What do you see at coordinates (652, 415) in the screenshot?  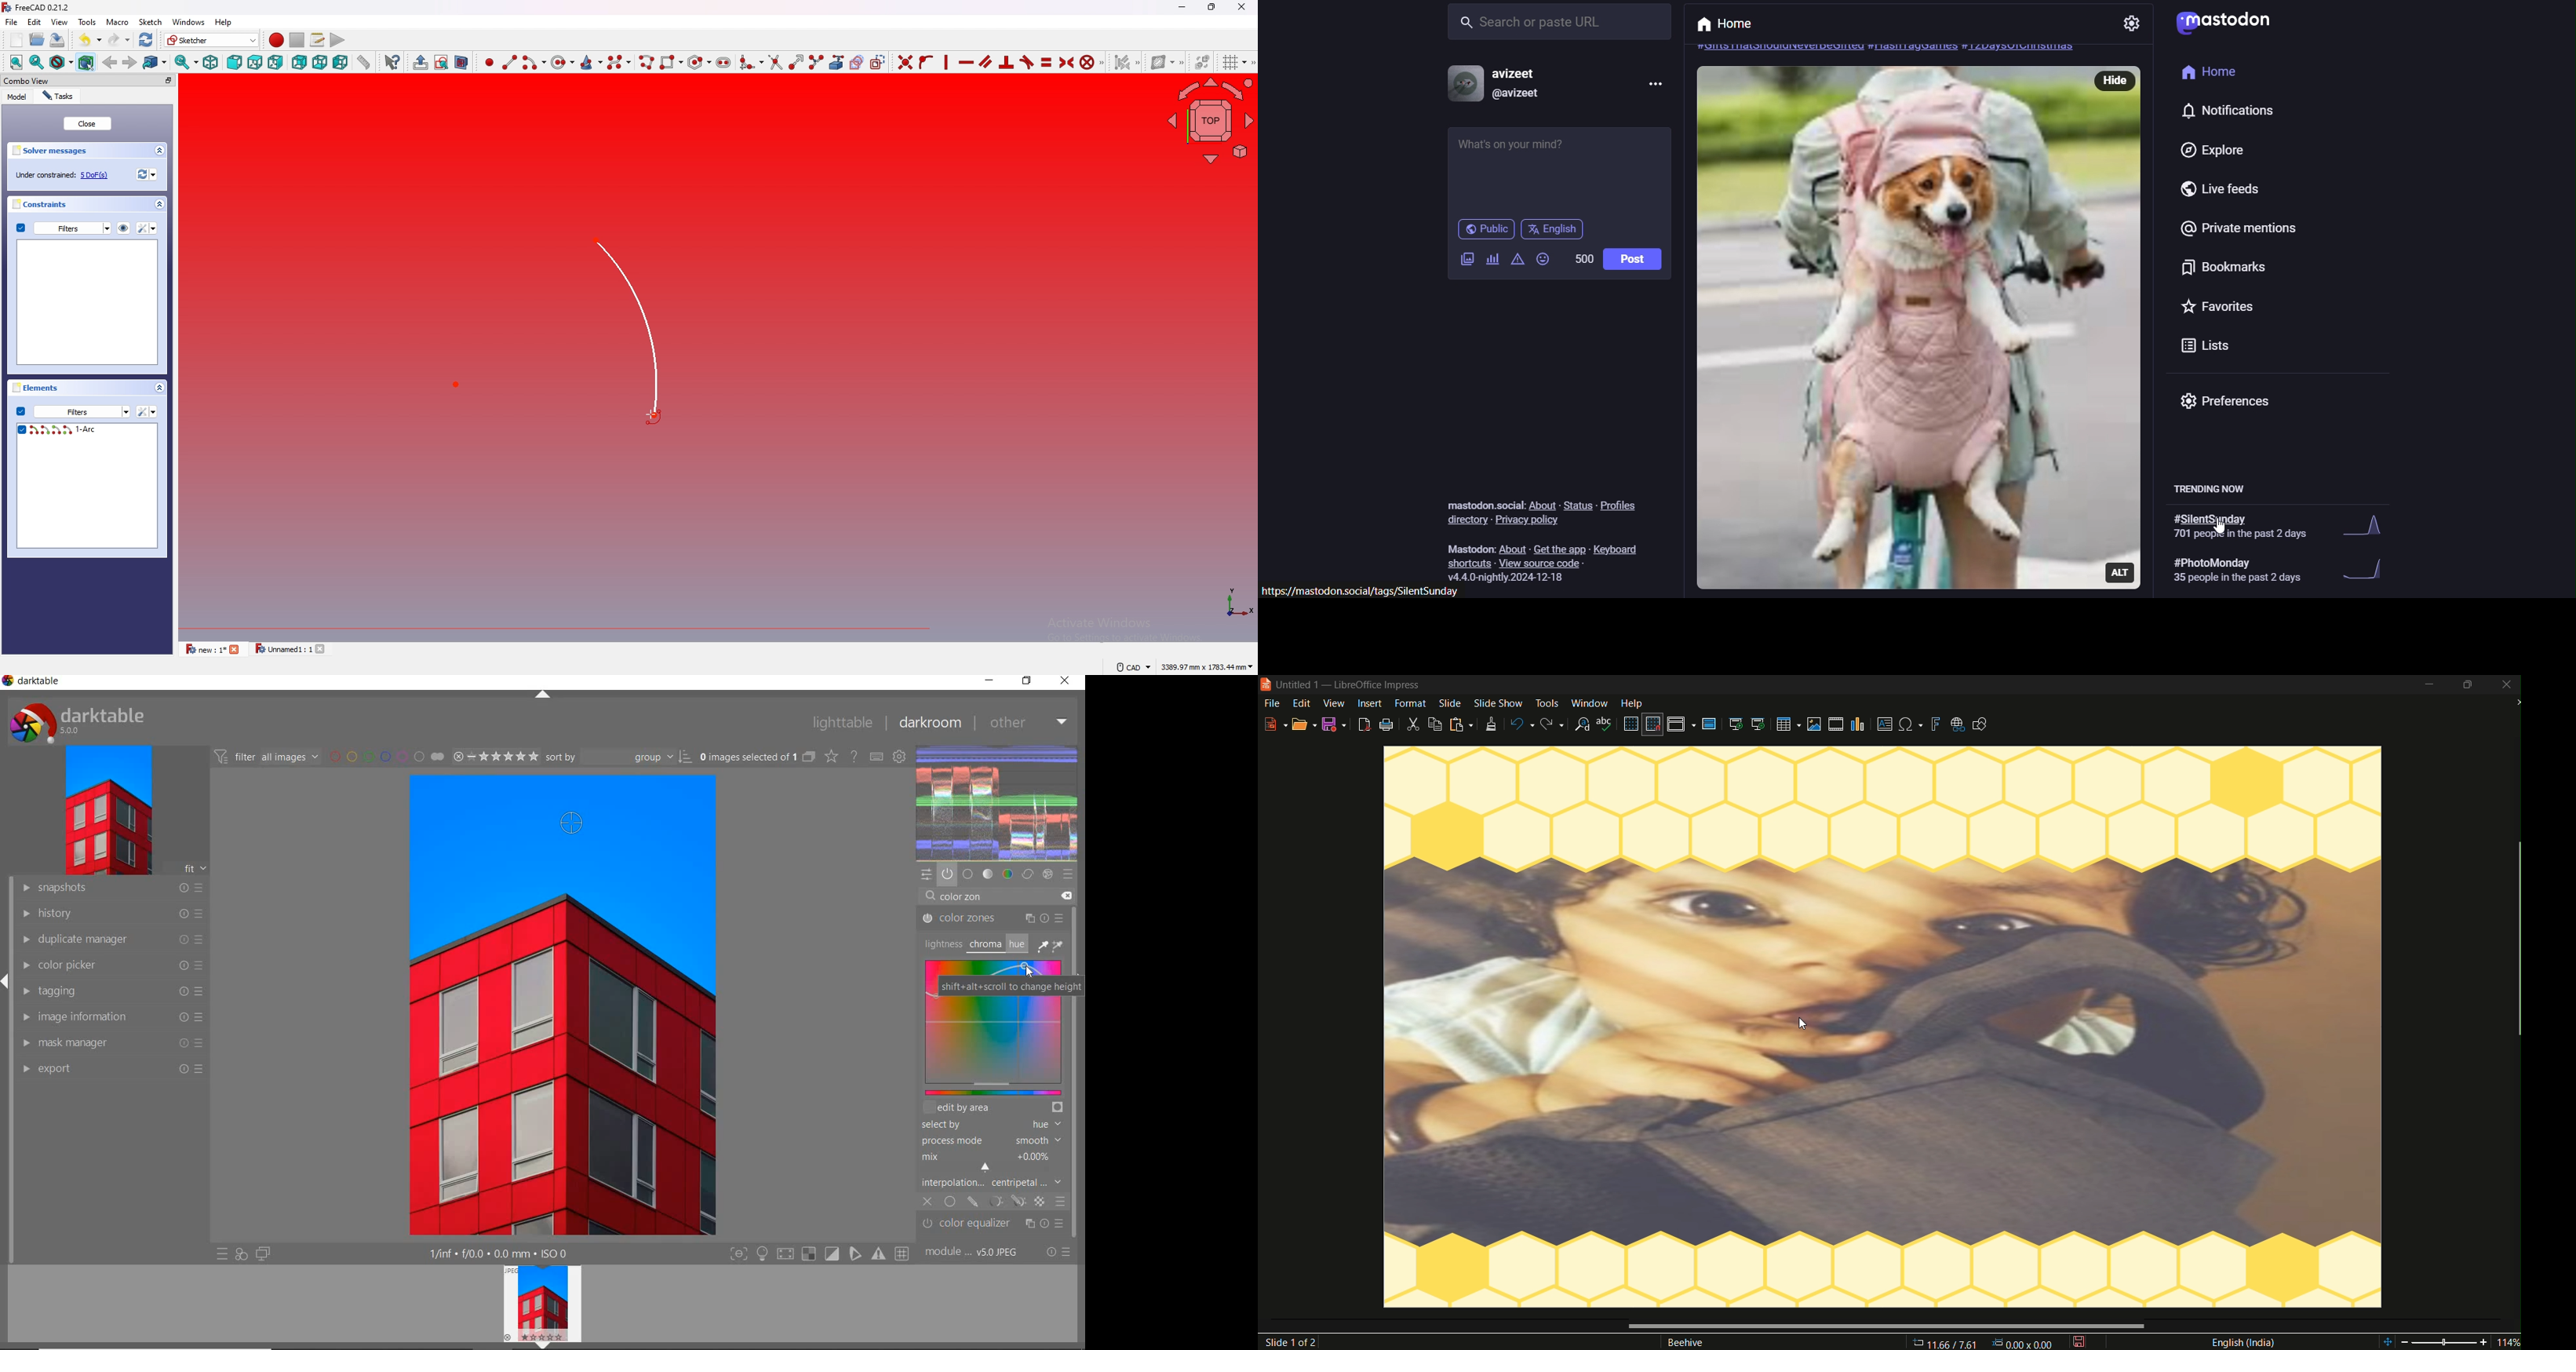 I see `Cursor` at bounding box center [652, 415].